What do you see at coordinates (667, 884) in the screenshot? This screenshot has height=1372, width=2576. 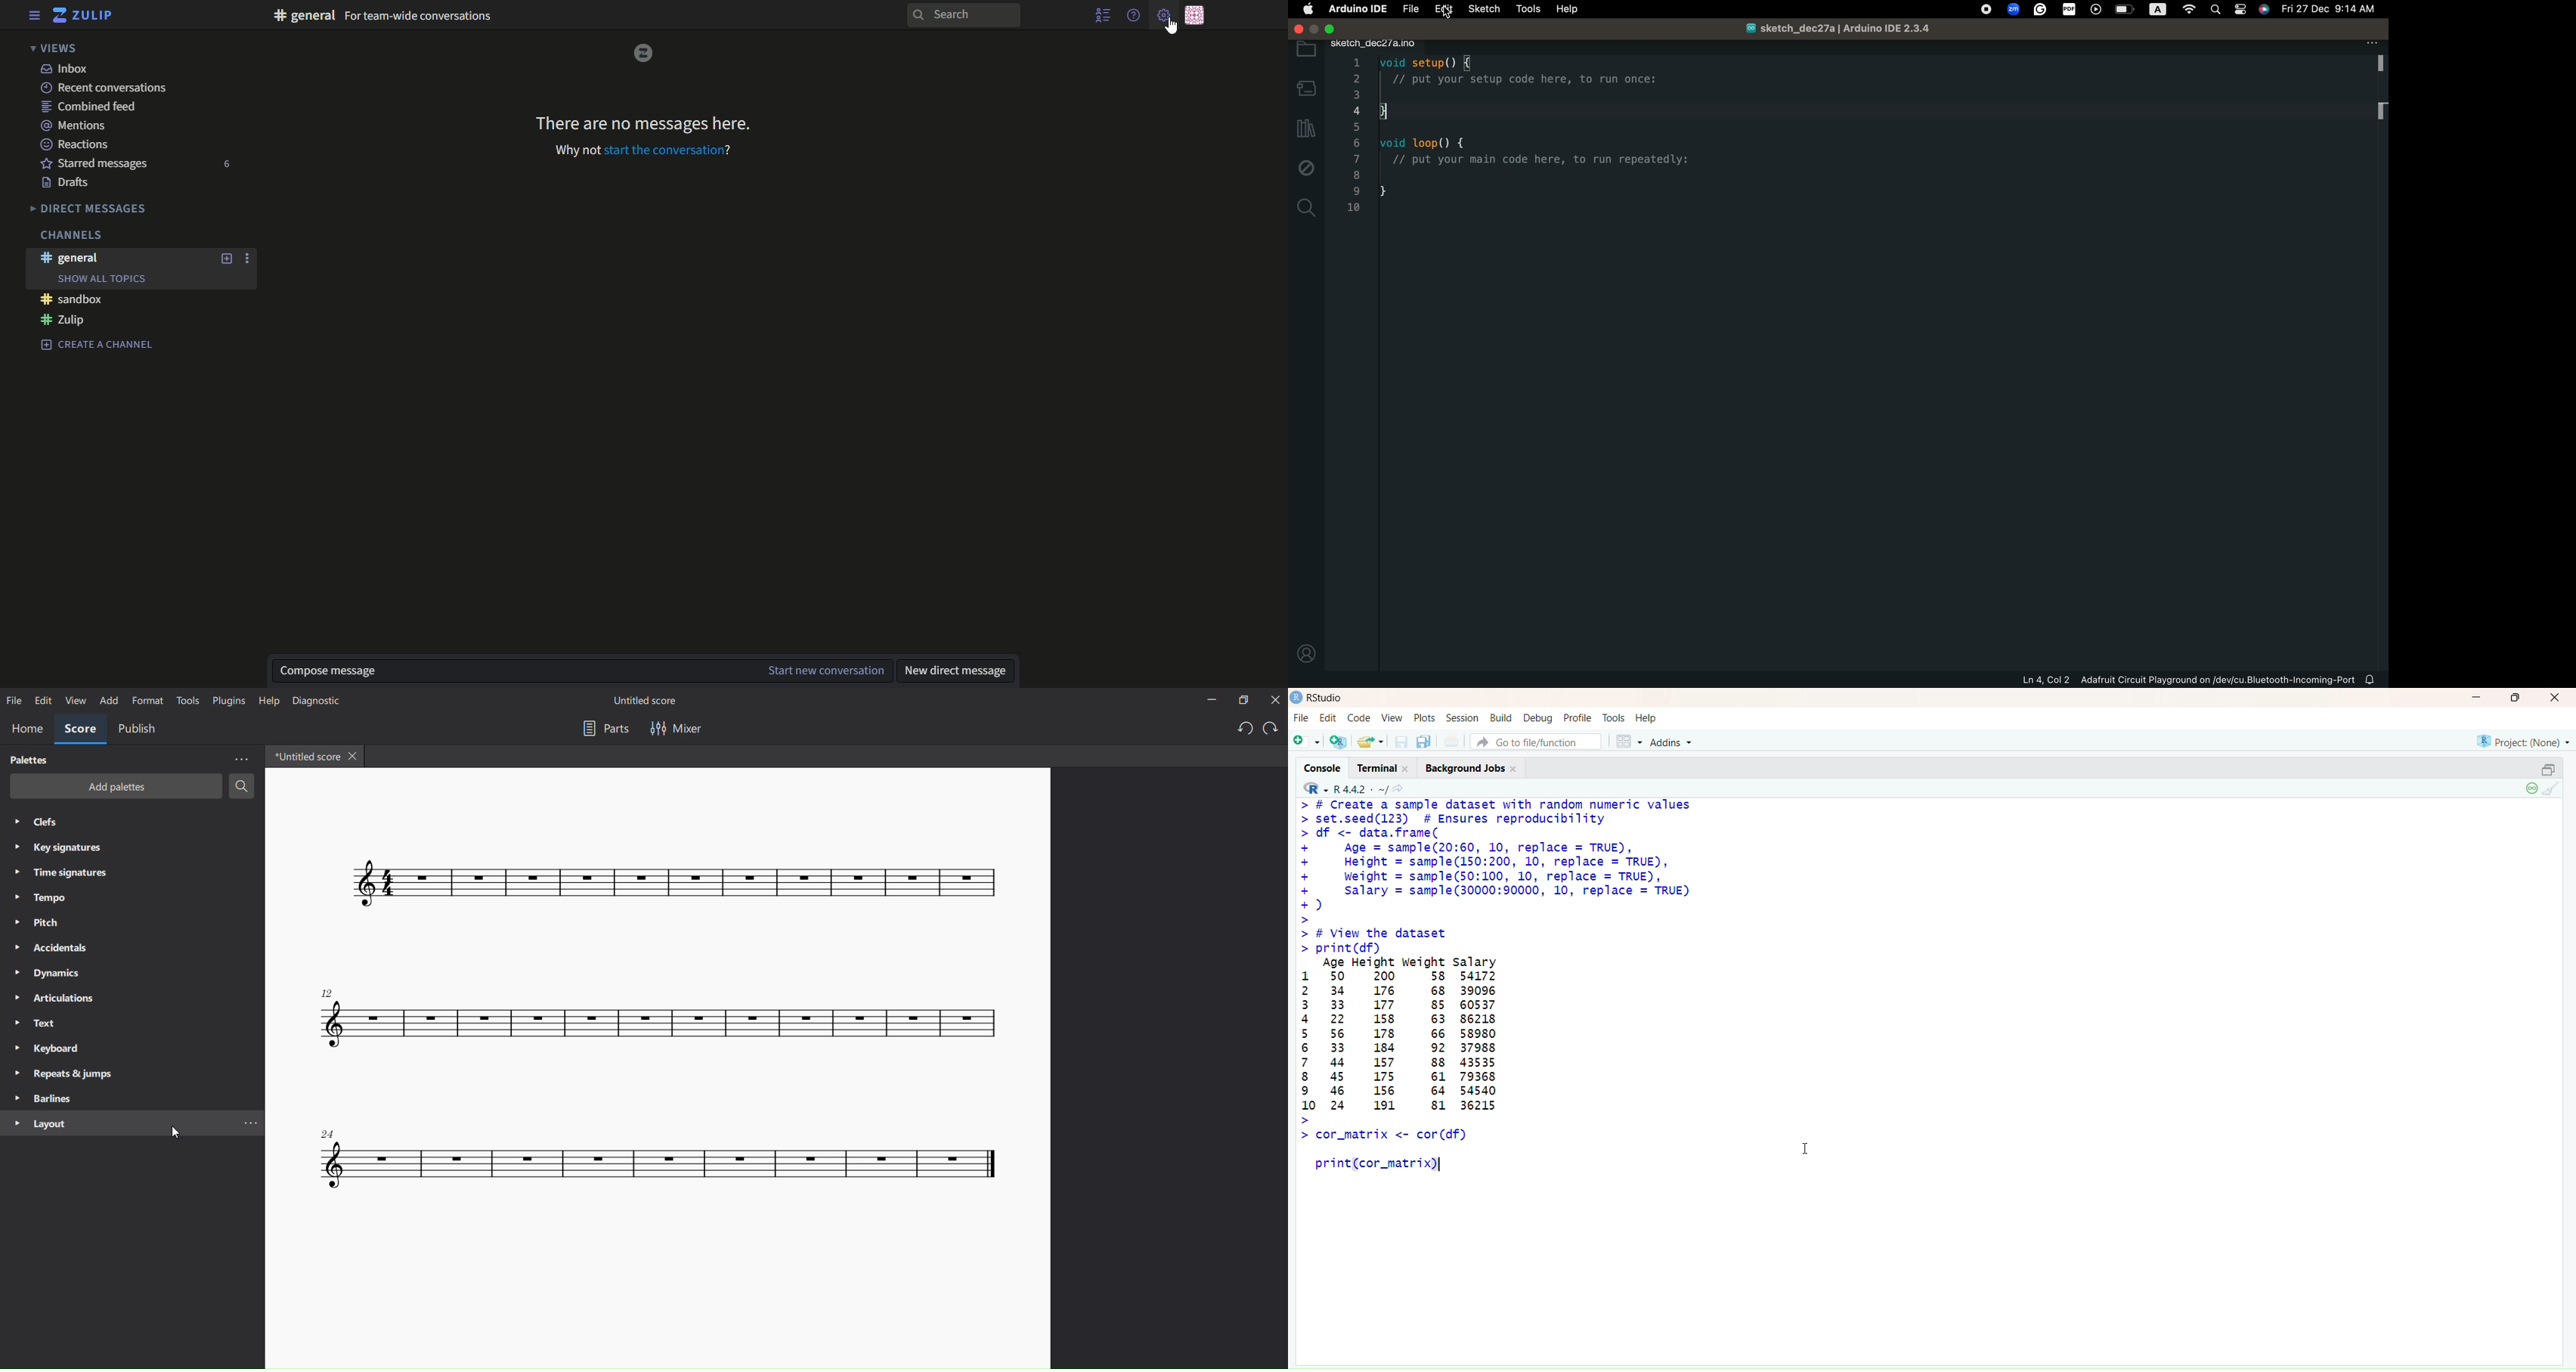 I see `score` at bounding box center [667, 884].